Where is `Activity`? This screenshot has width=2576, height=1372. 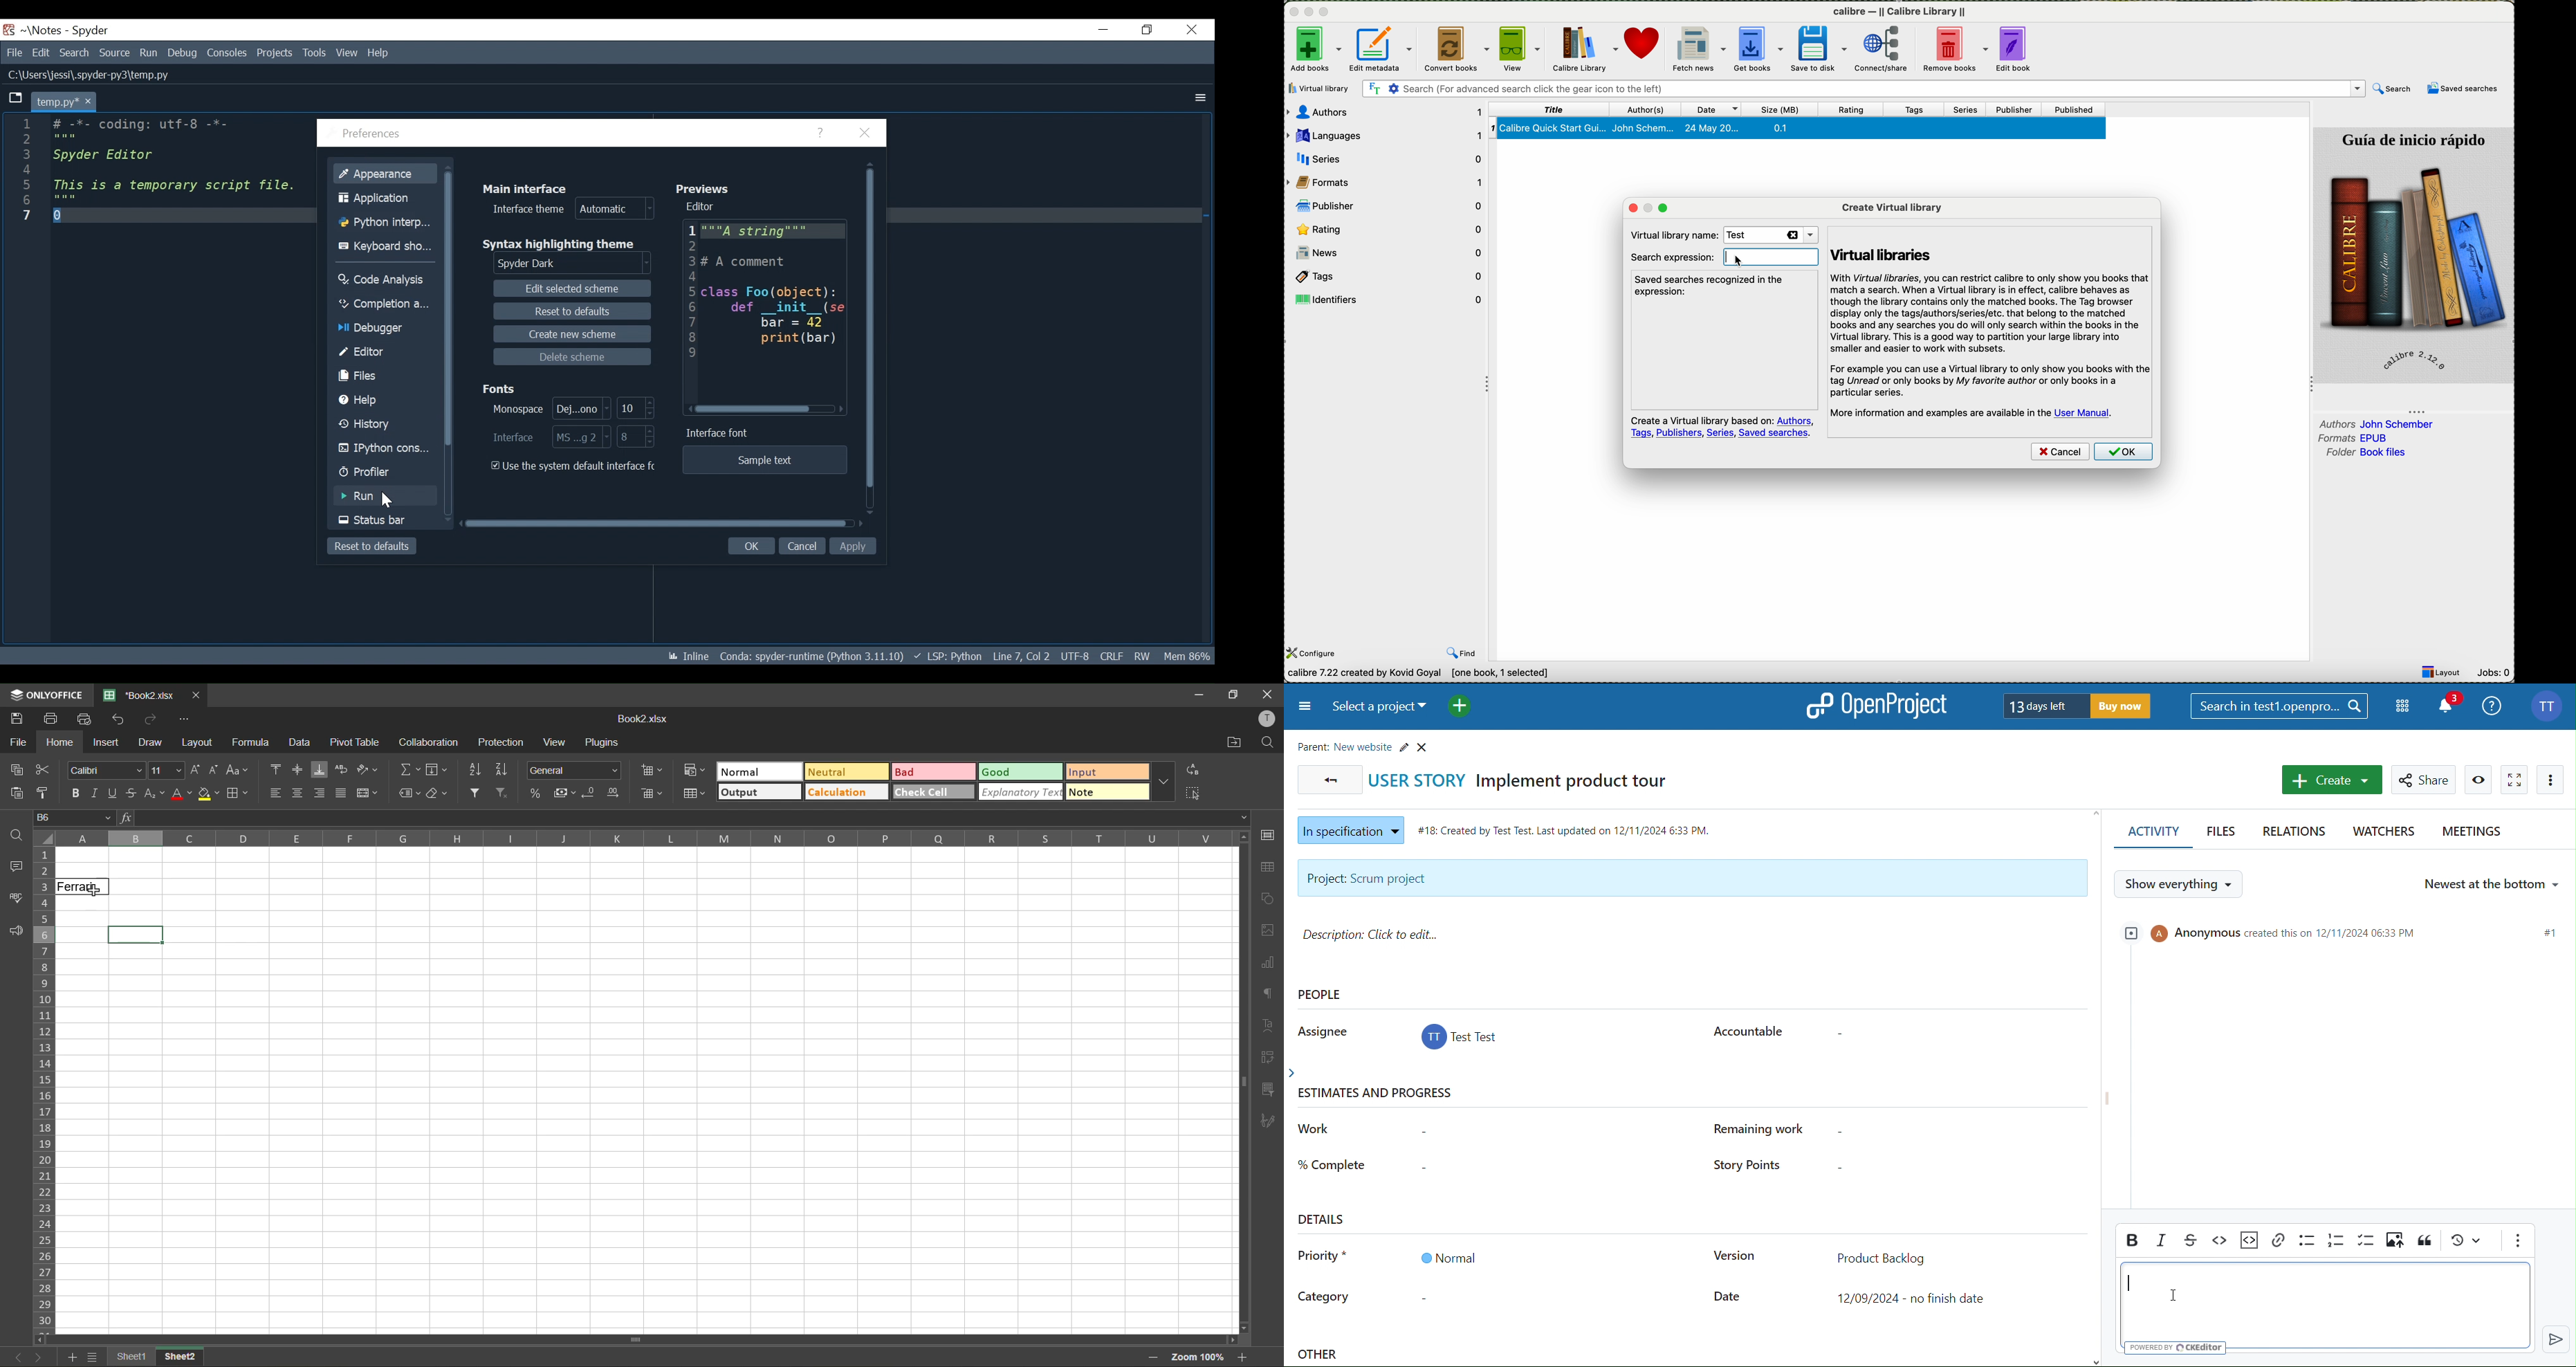 Activity is located at coordinates (2151, 834).